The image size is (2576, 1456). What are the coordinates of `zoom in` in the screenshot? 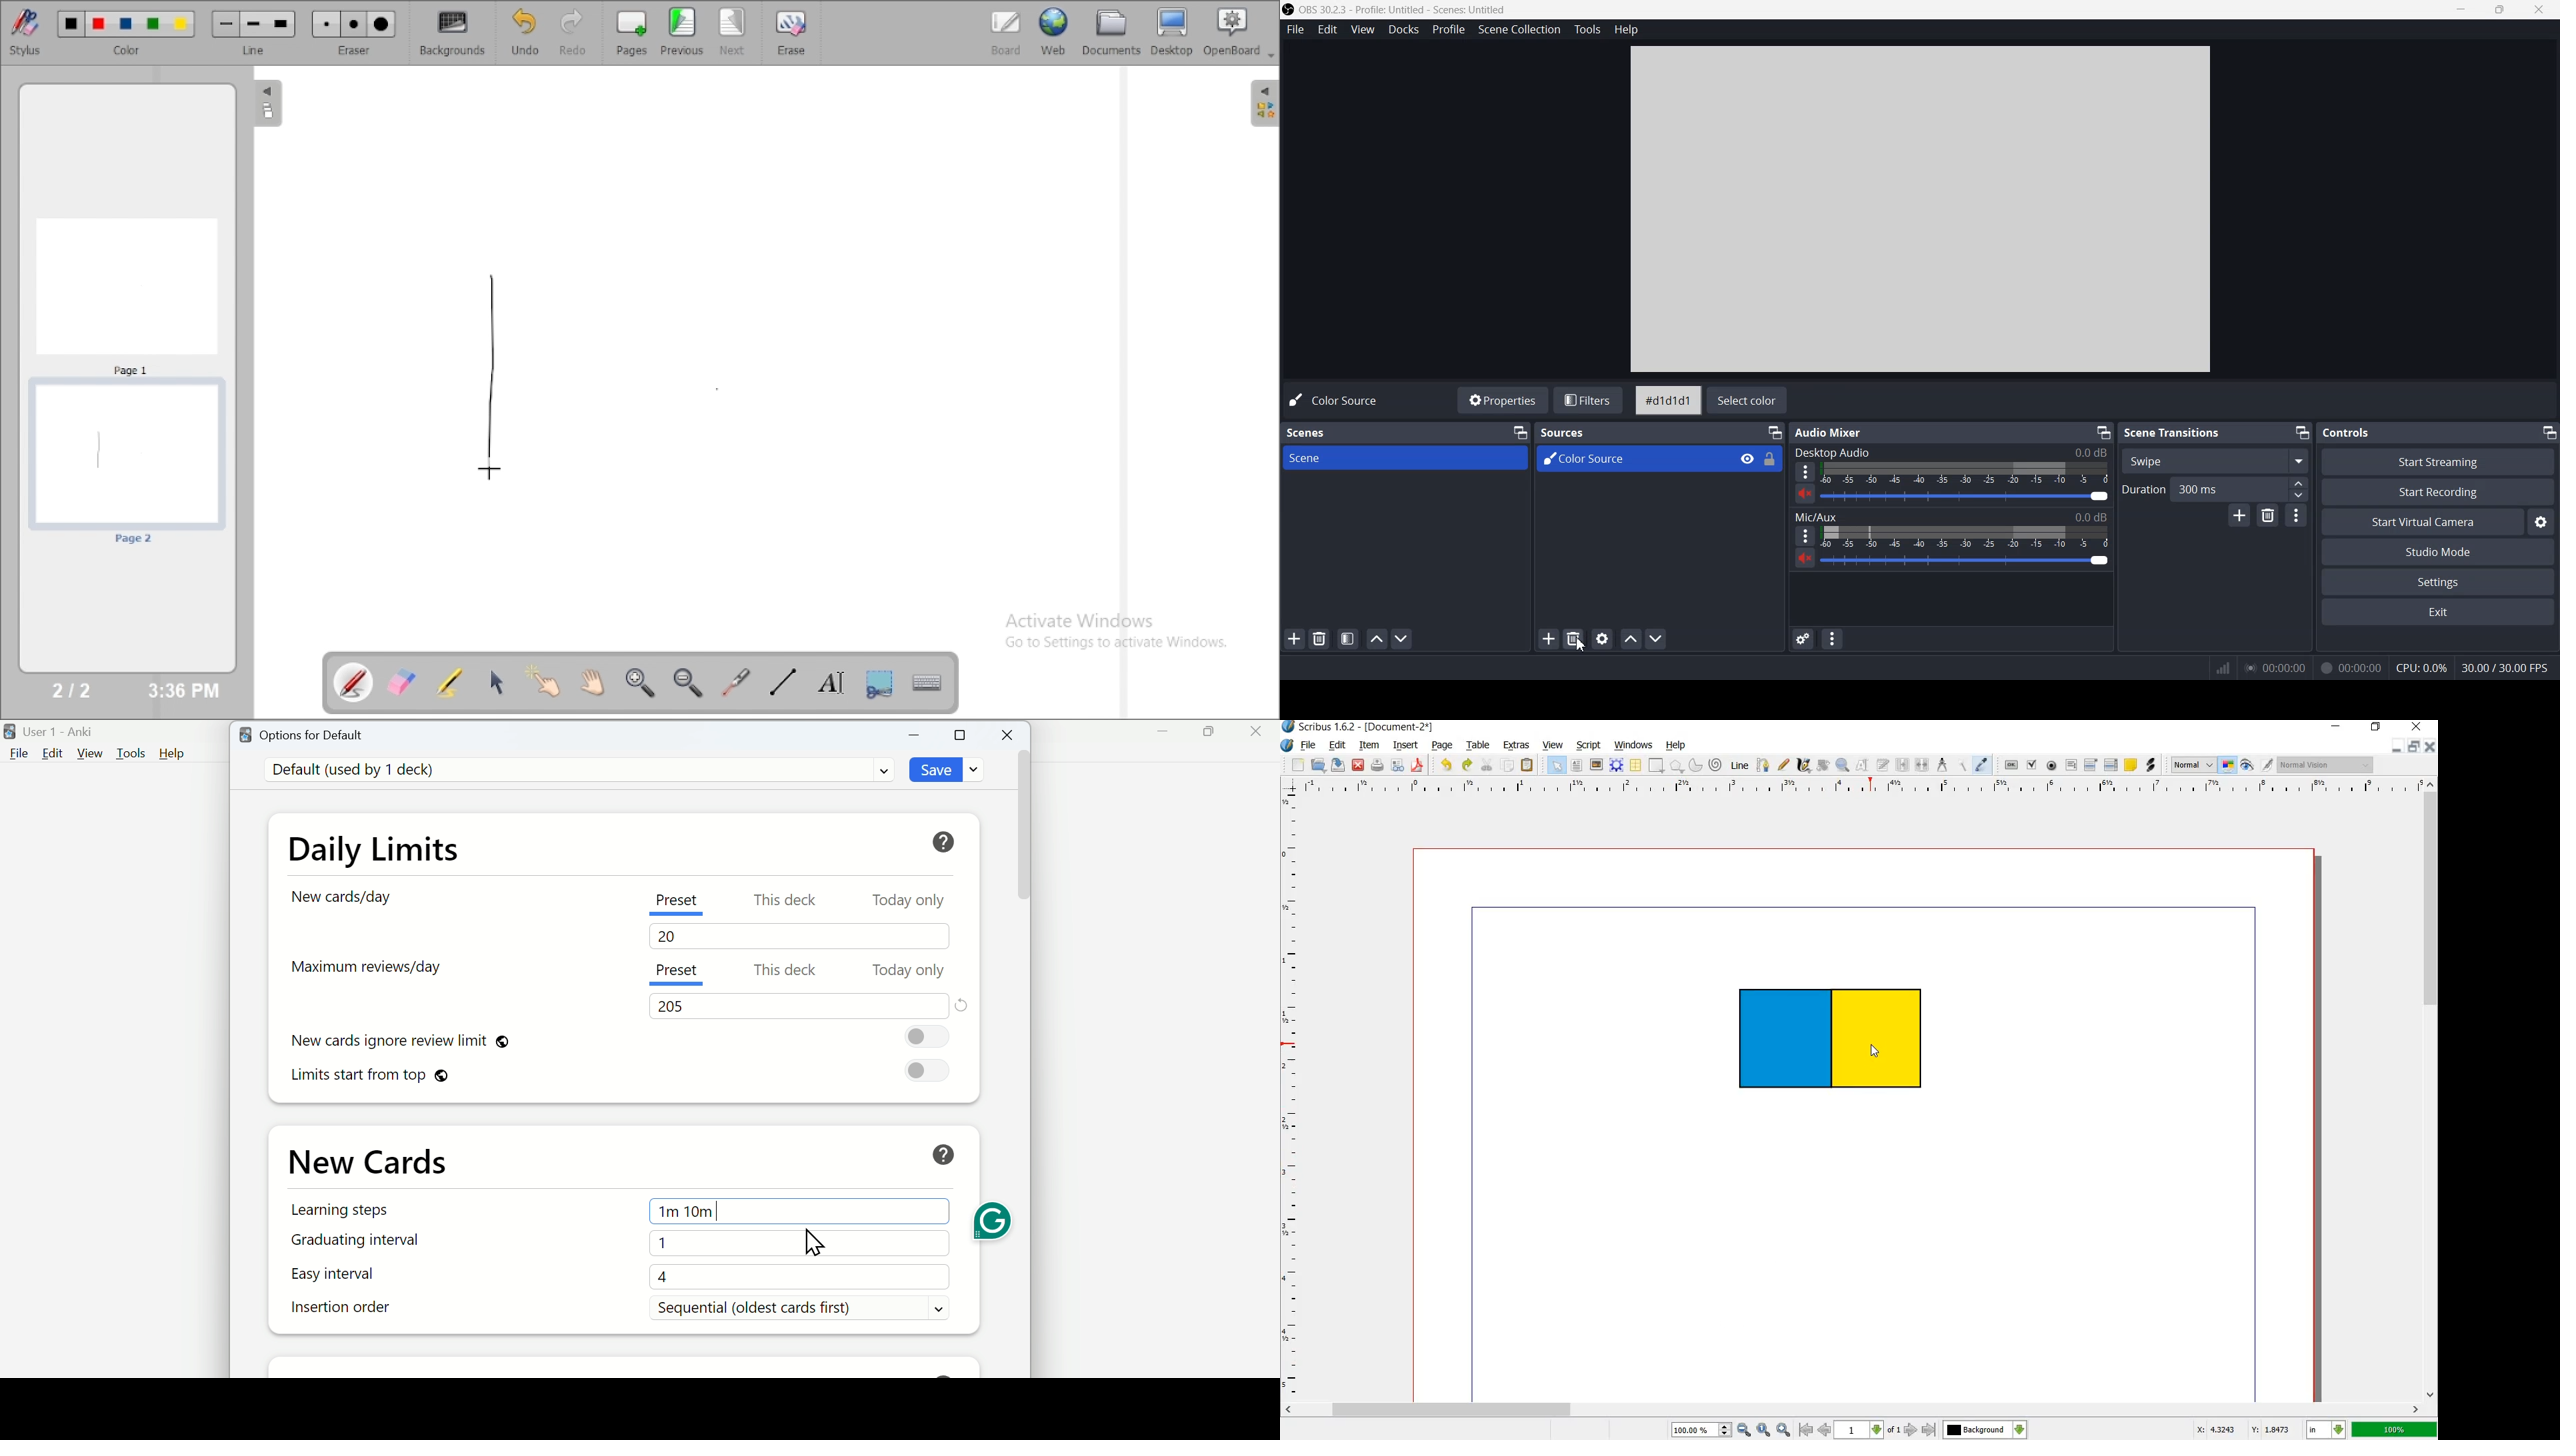 It's located at (1783, 1429).